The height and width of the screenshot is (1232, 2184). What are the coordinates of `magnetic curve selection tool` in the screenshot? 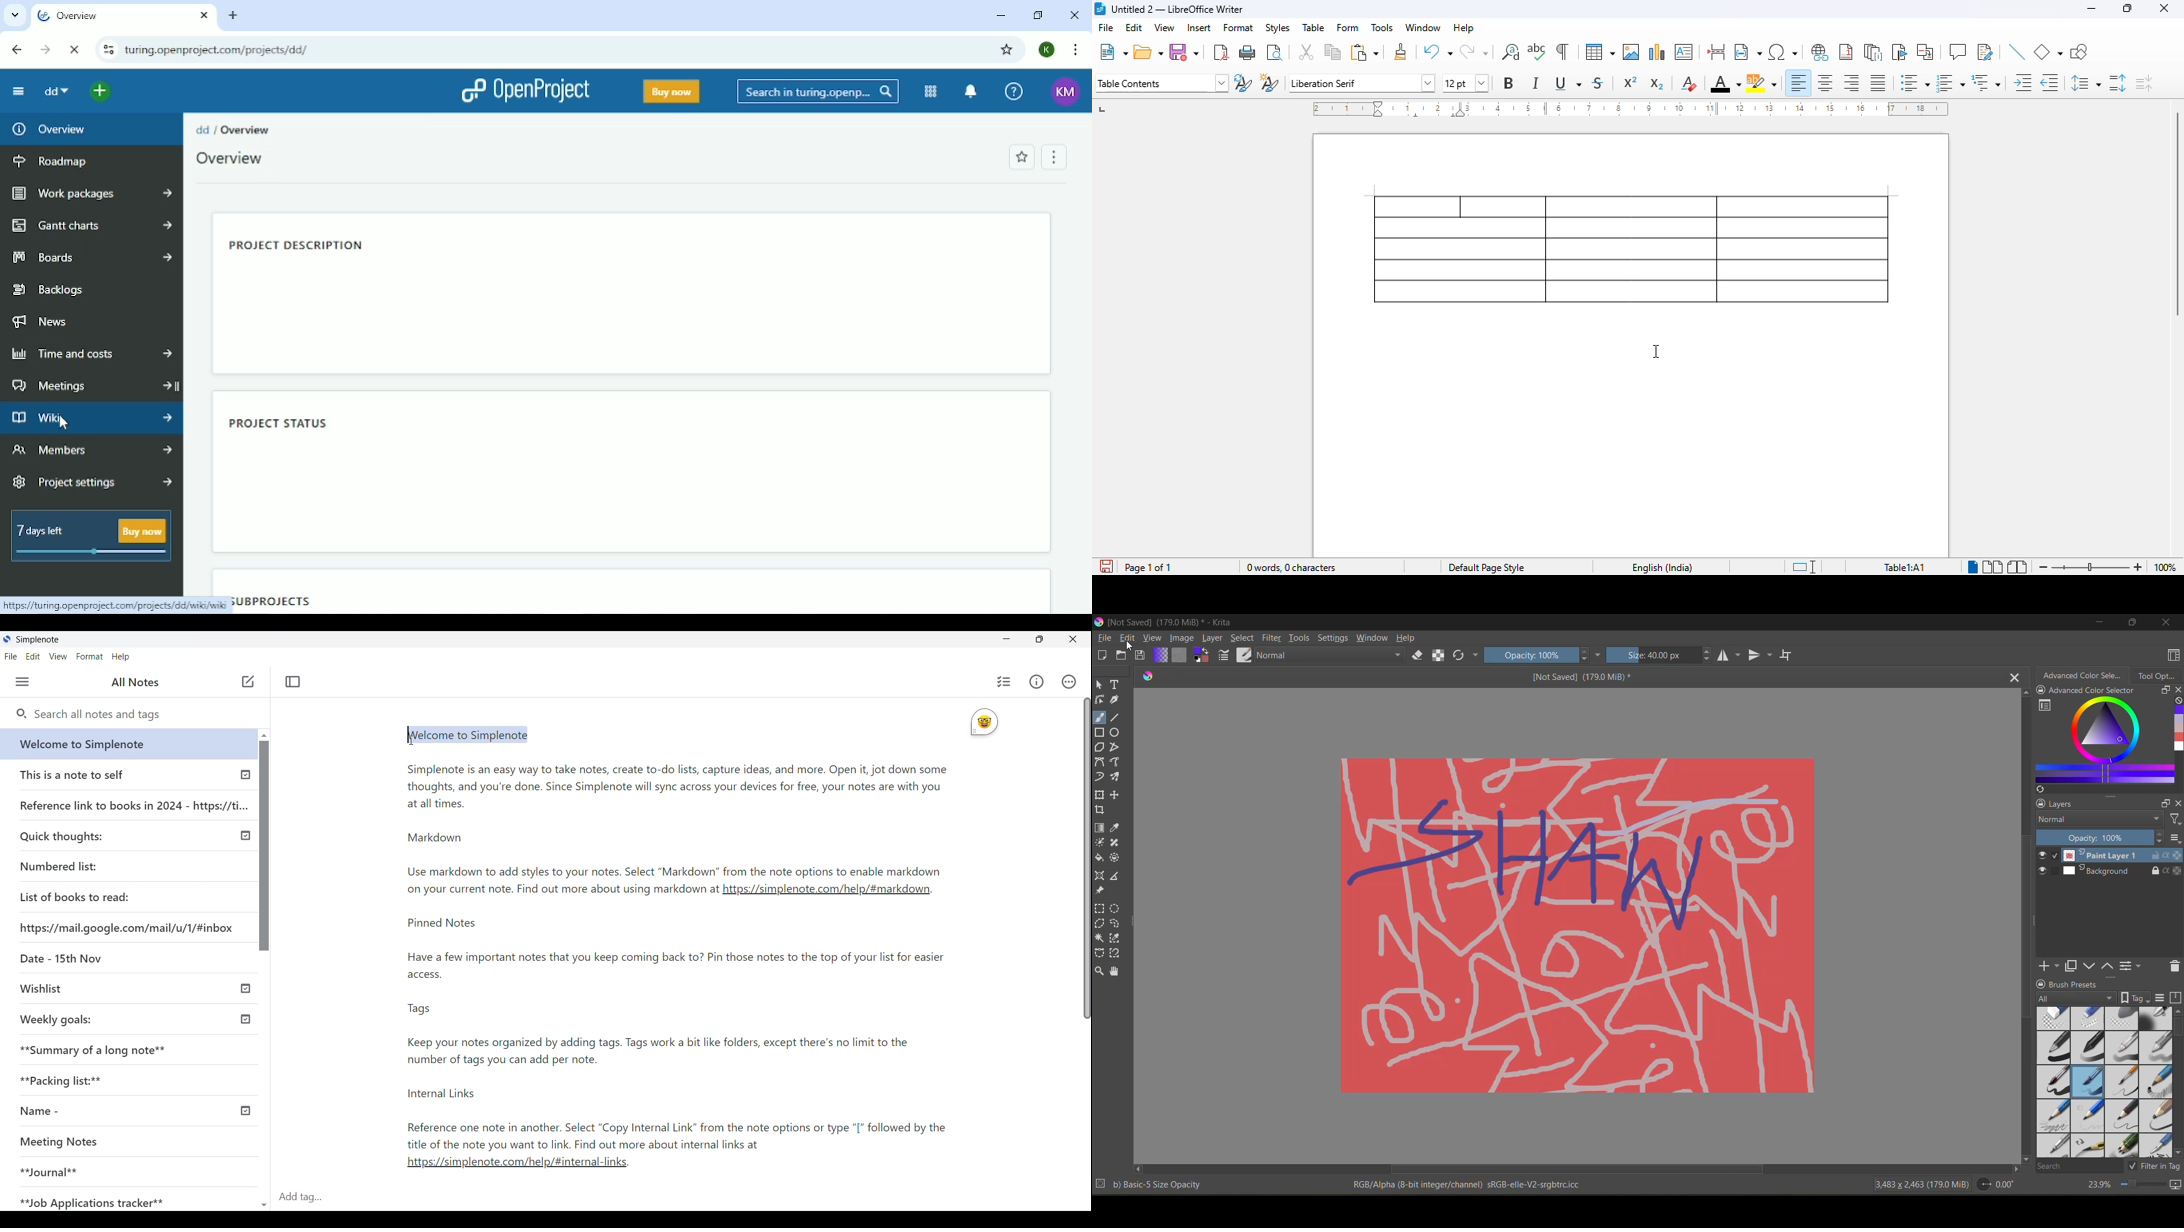 It's located at (1116, 954).